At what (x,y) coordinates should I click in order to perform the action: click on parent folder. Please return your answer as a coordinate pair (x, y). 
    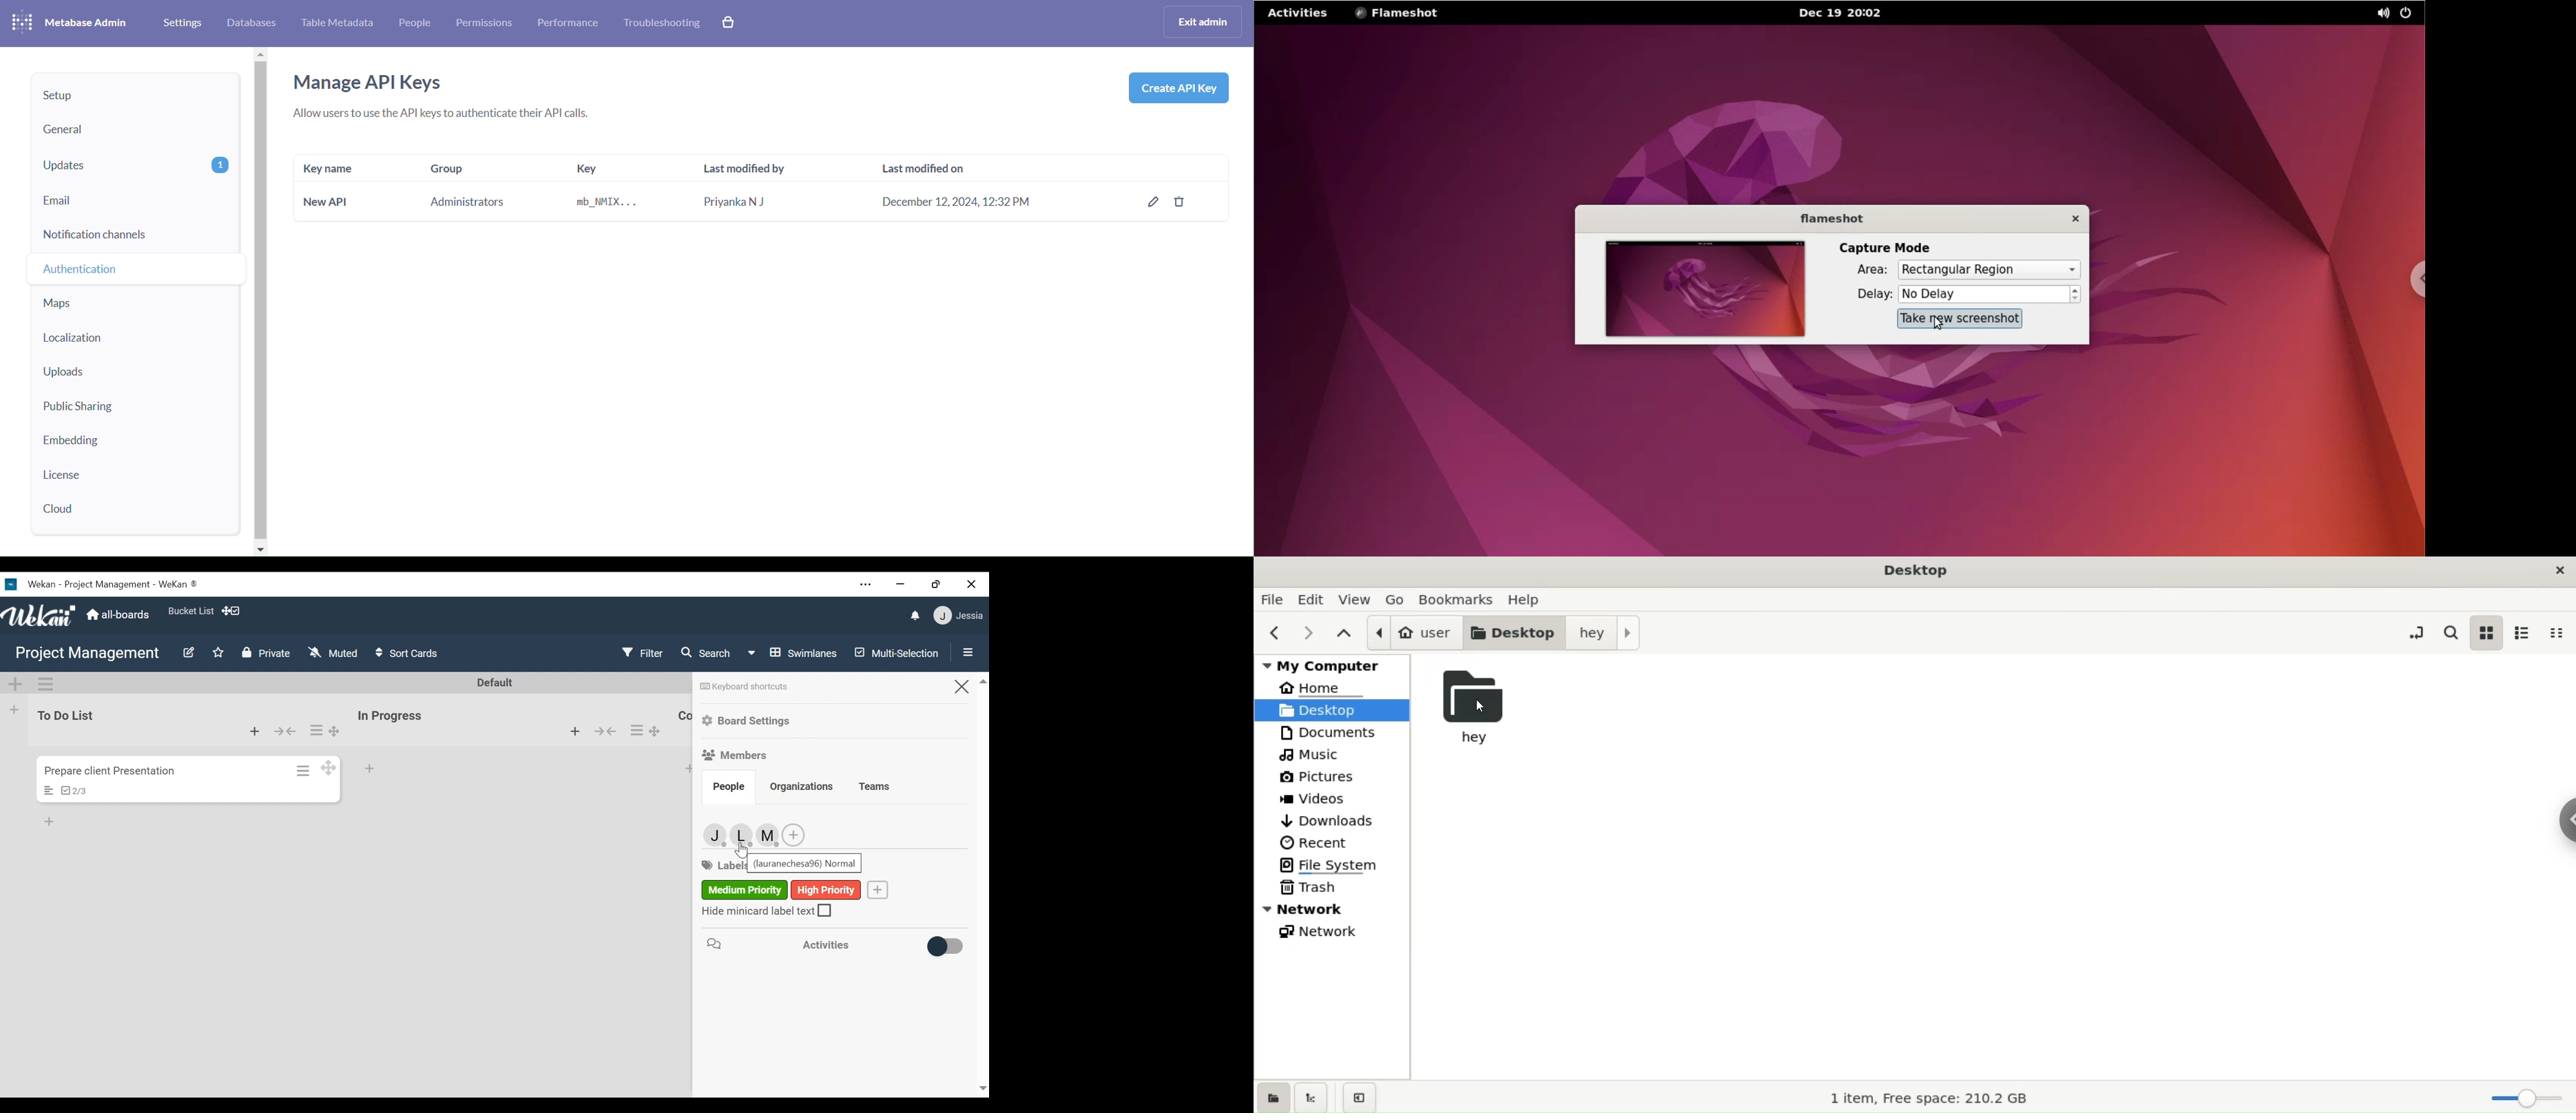
    Looking at the image, I should click on (1342, 634).